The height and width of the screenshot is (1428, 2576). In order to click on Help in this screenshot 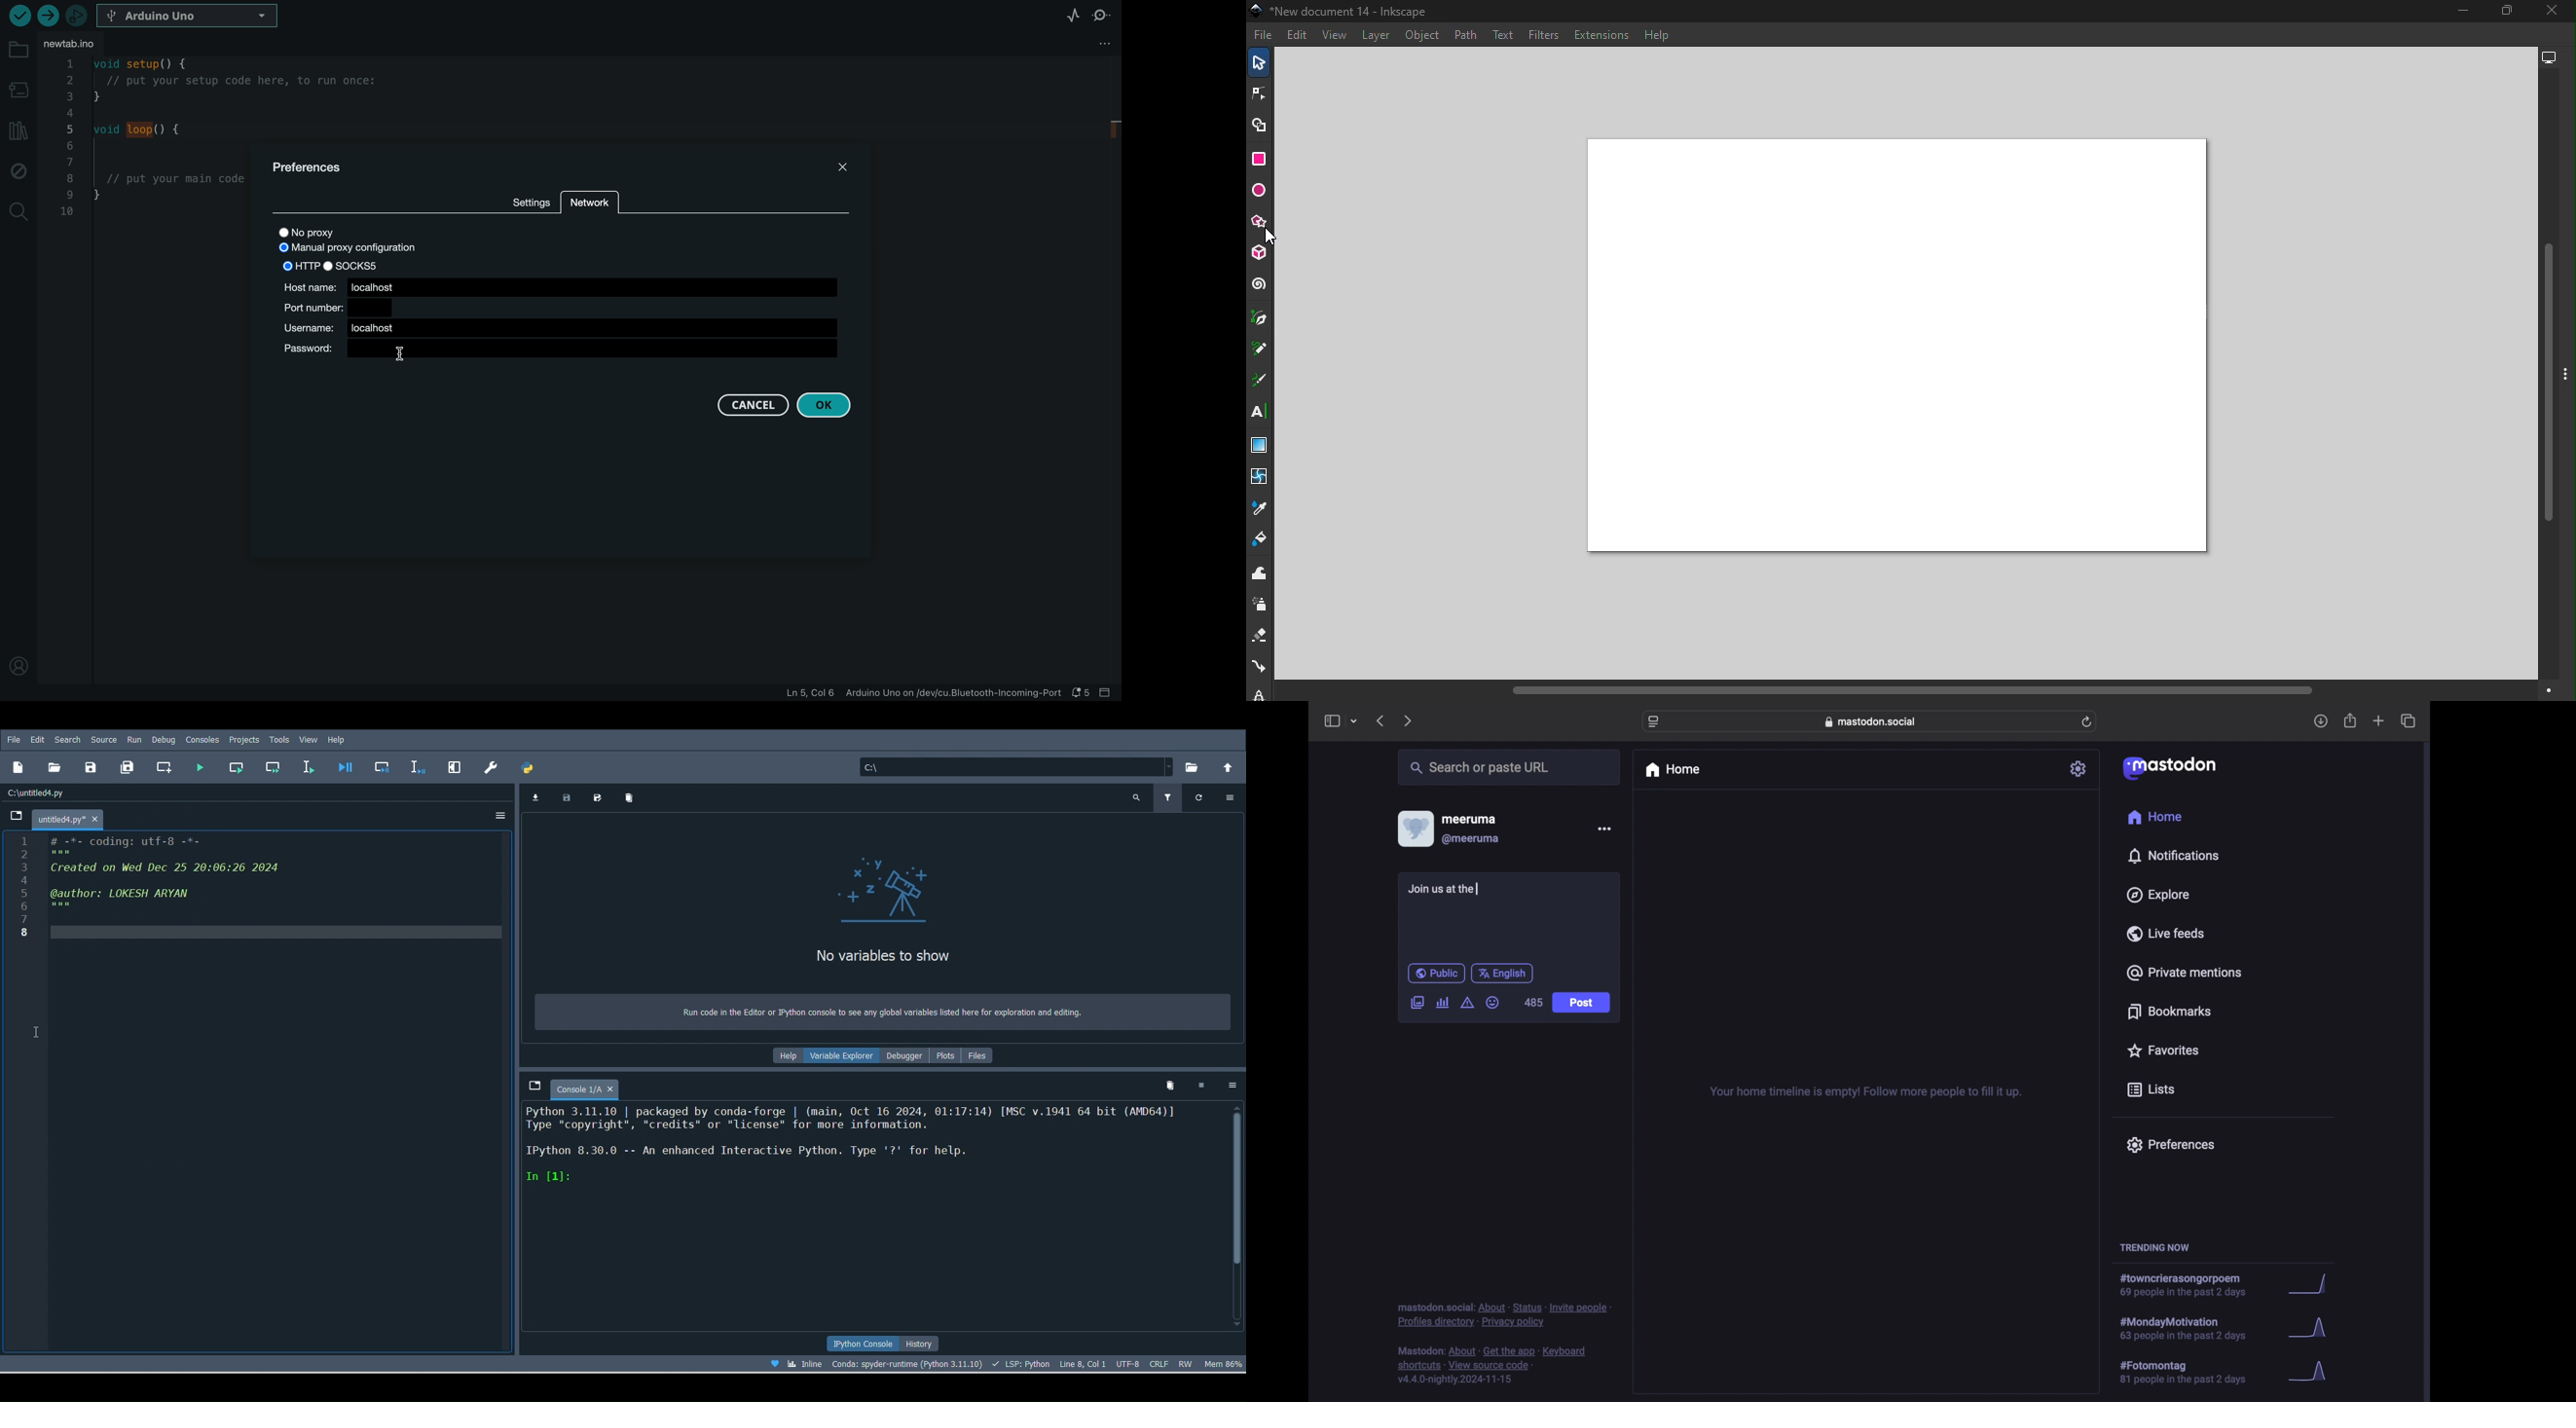, I will do `click(784, 1055)`.